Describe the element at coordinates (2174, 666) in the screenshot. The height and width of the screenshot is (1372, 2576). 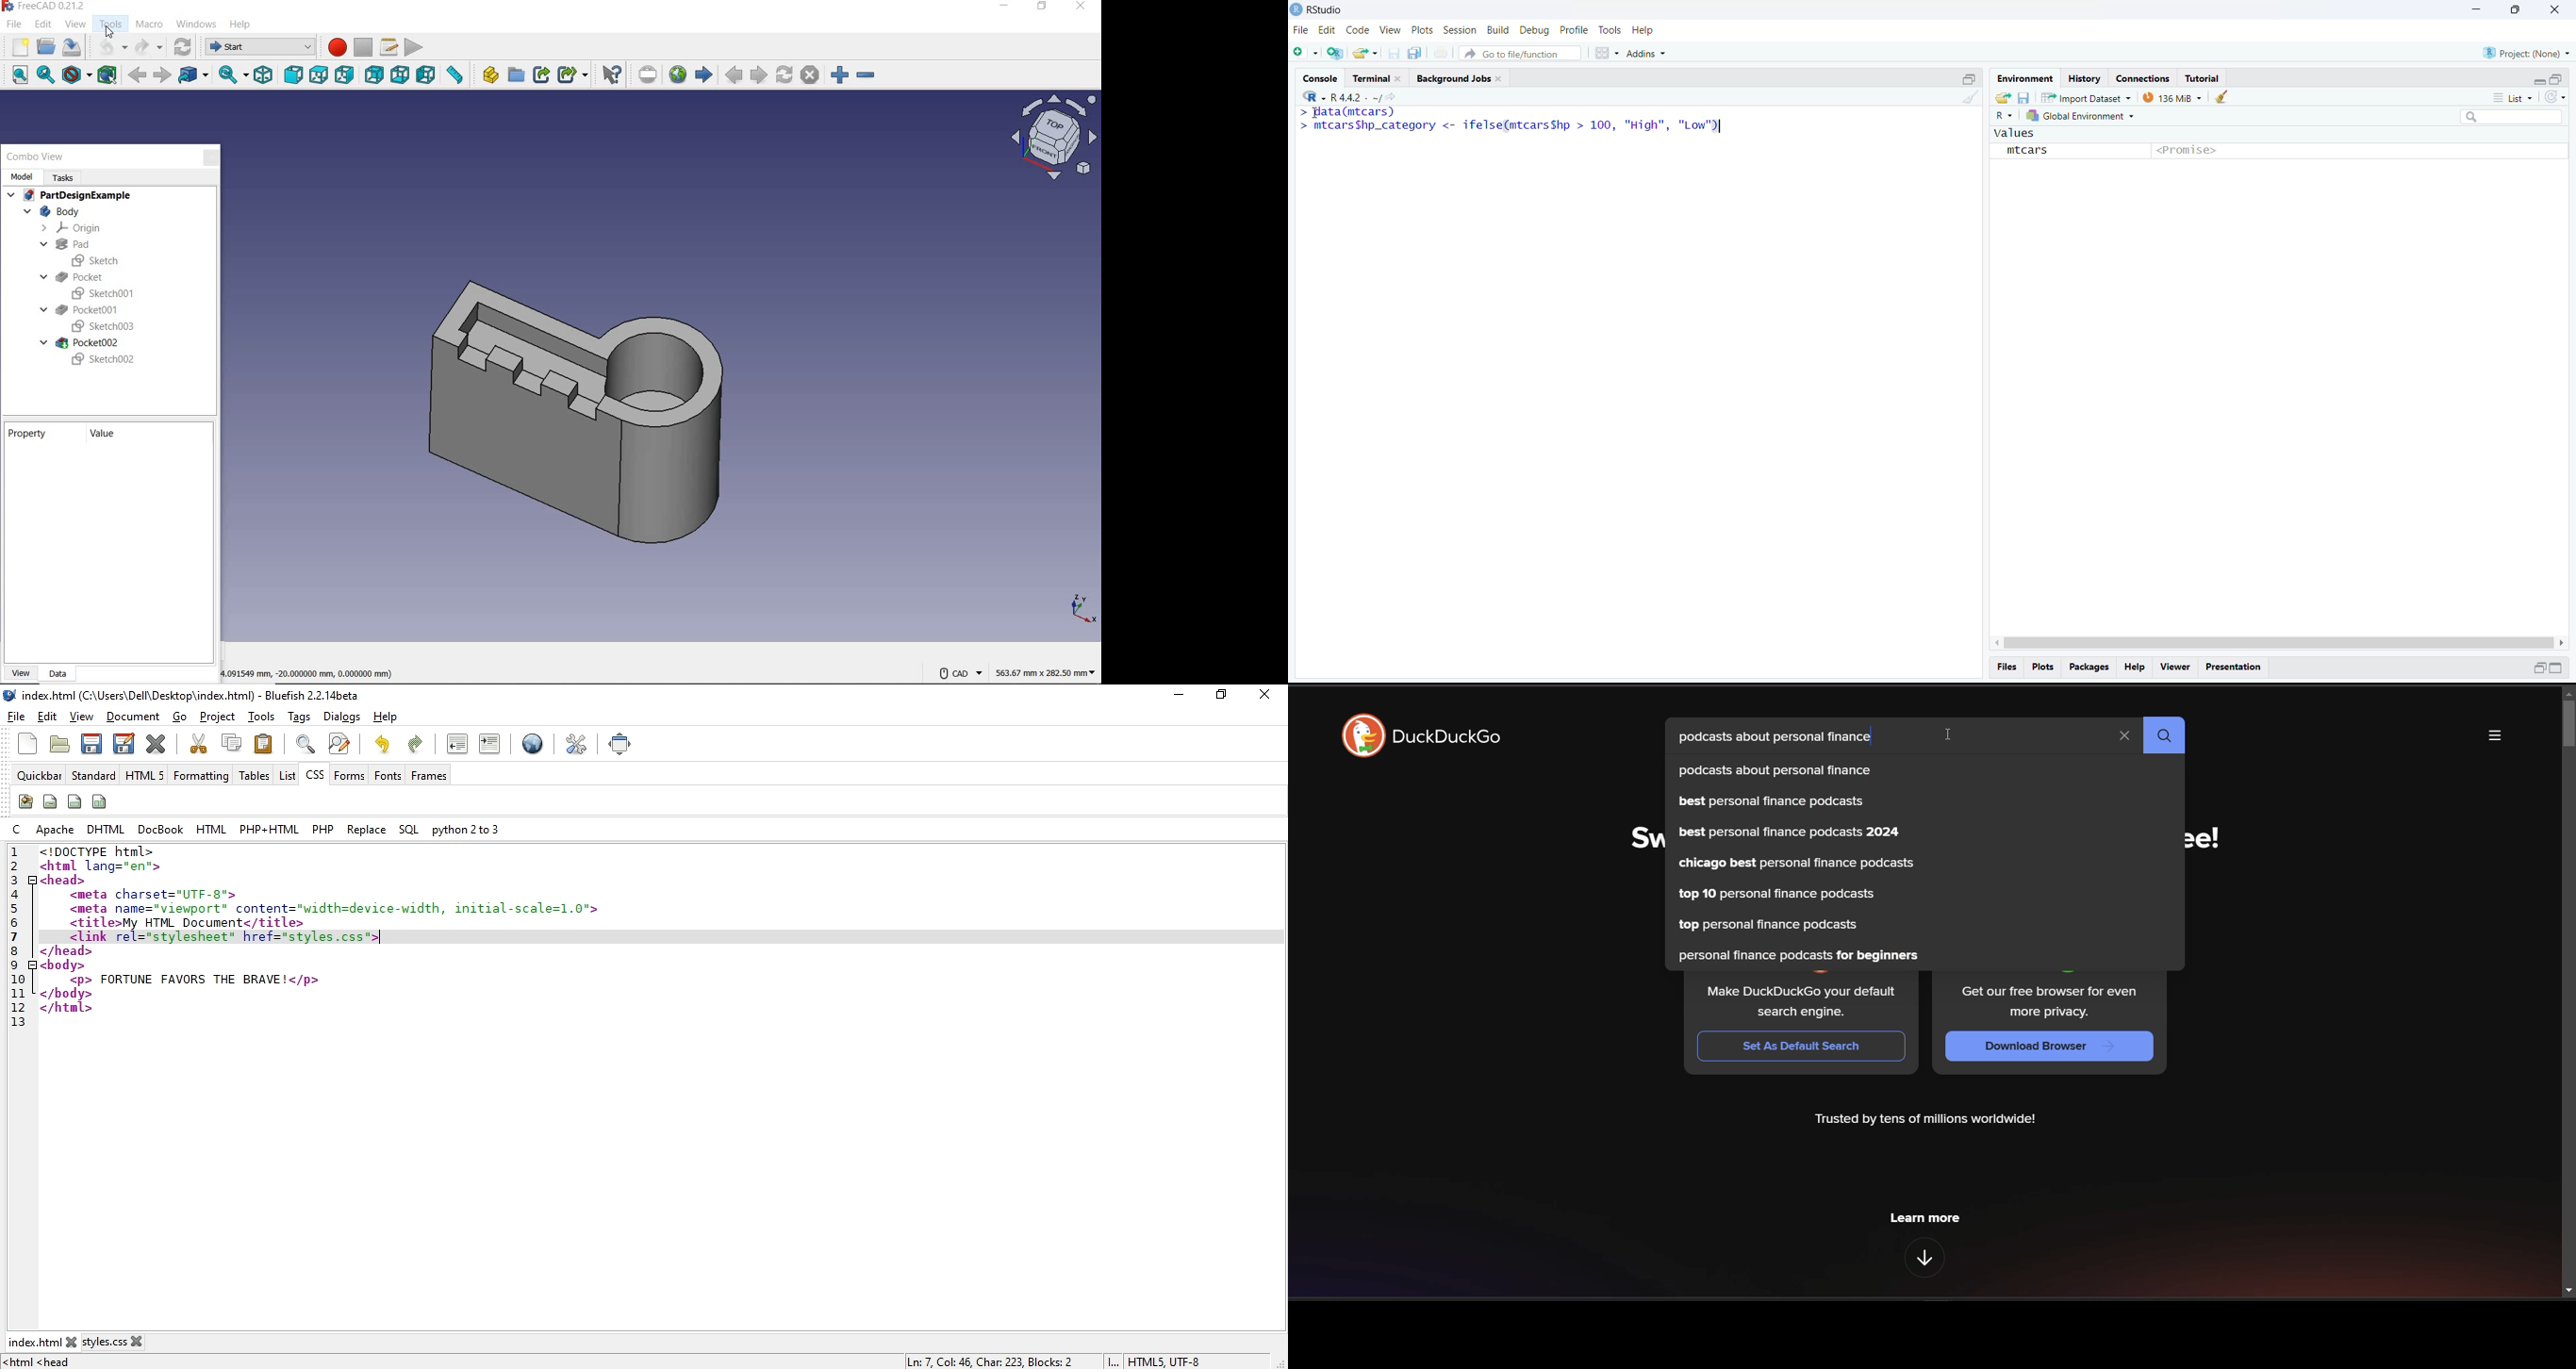
I see `View` at that location.